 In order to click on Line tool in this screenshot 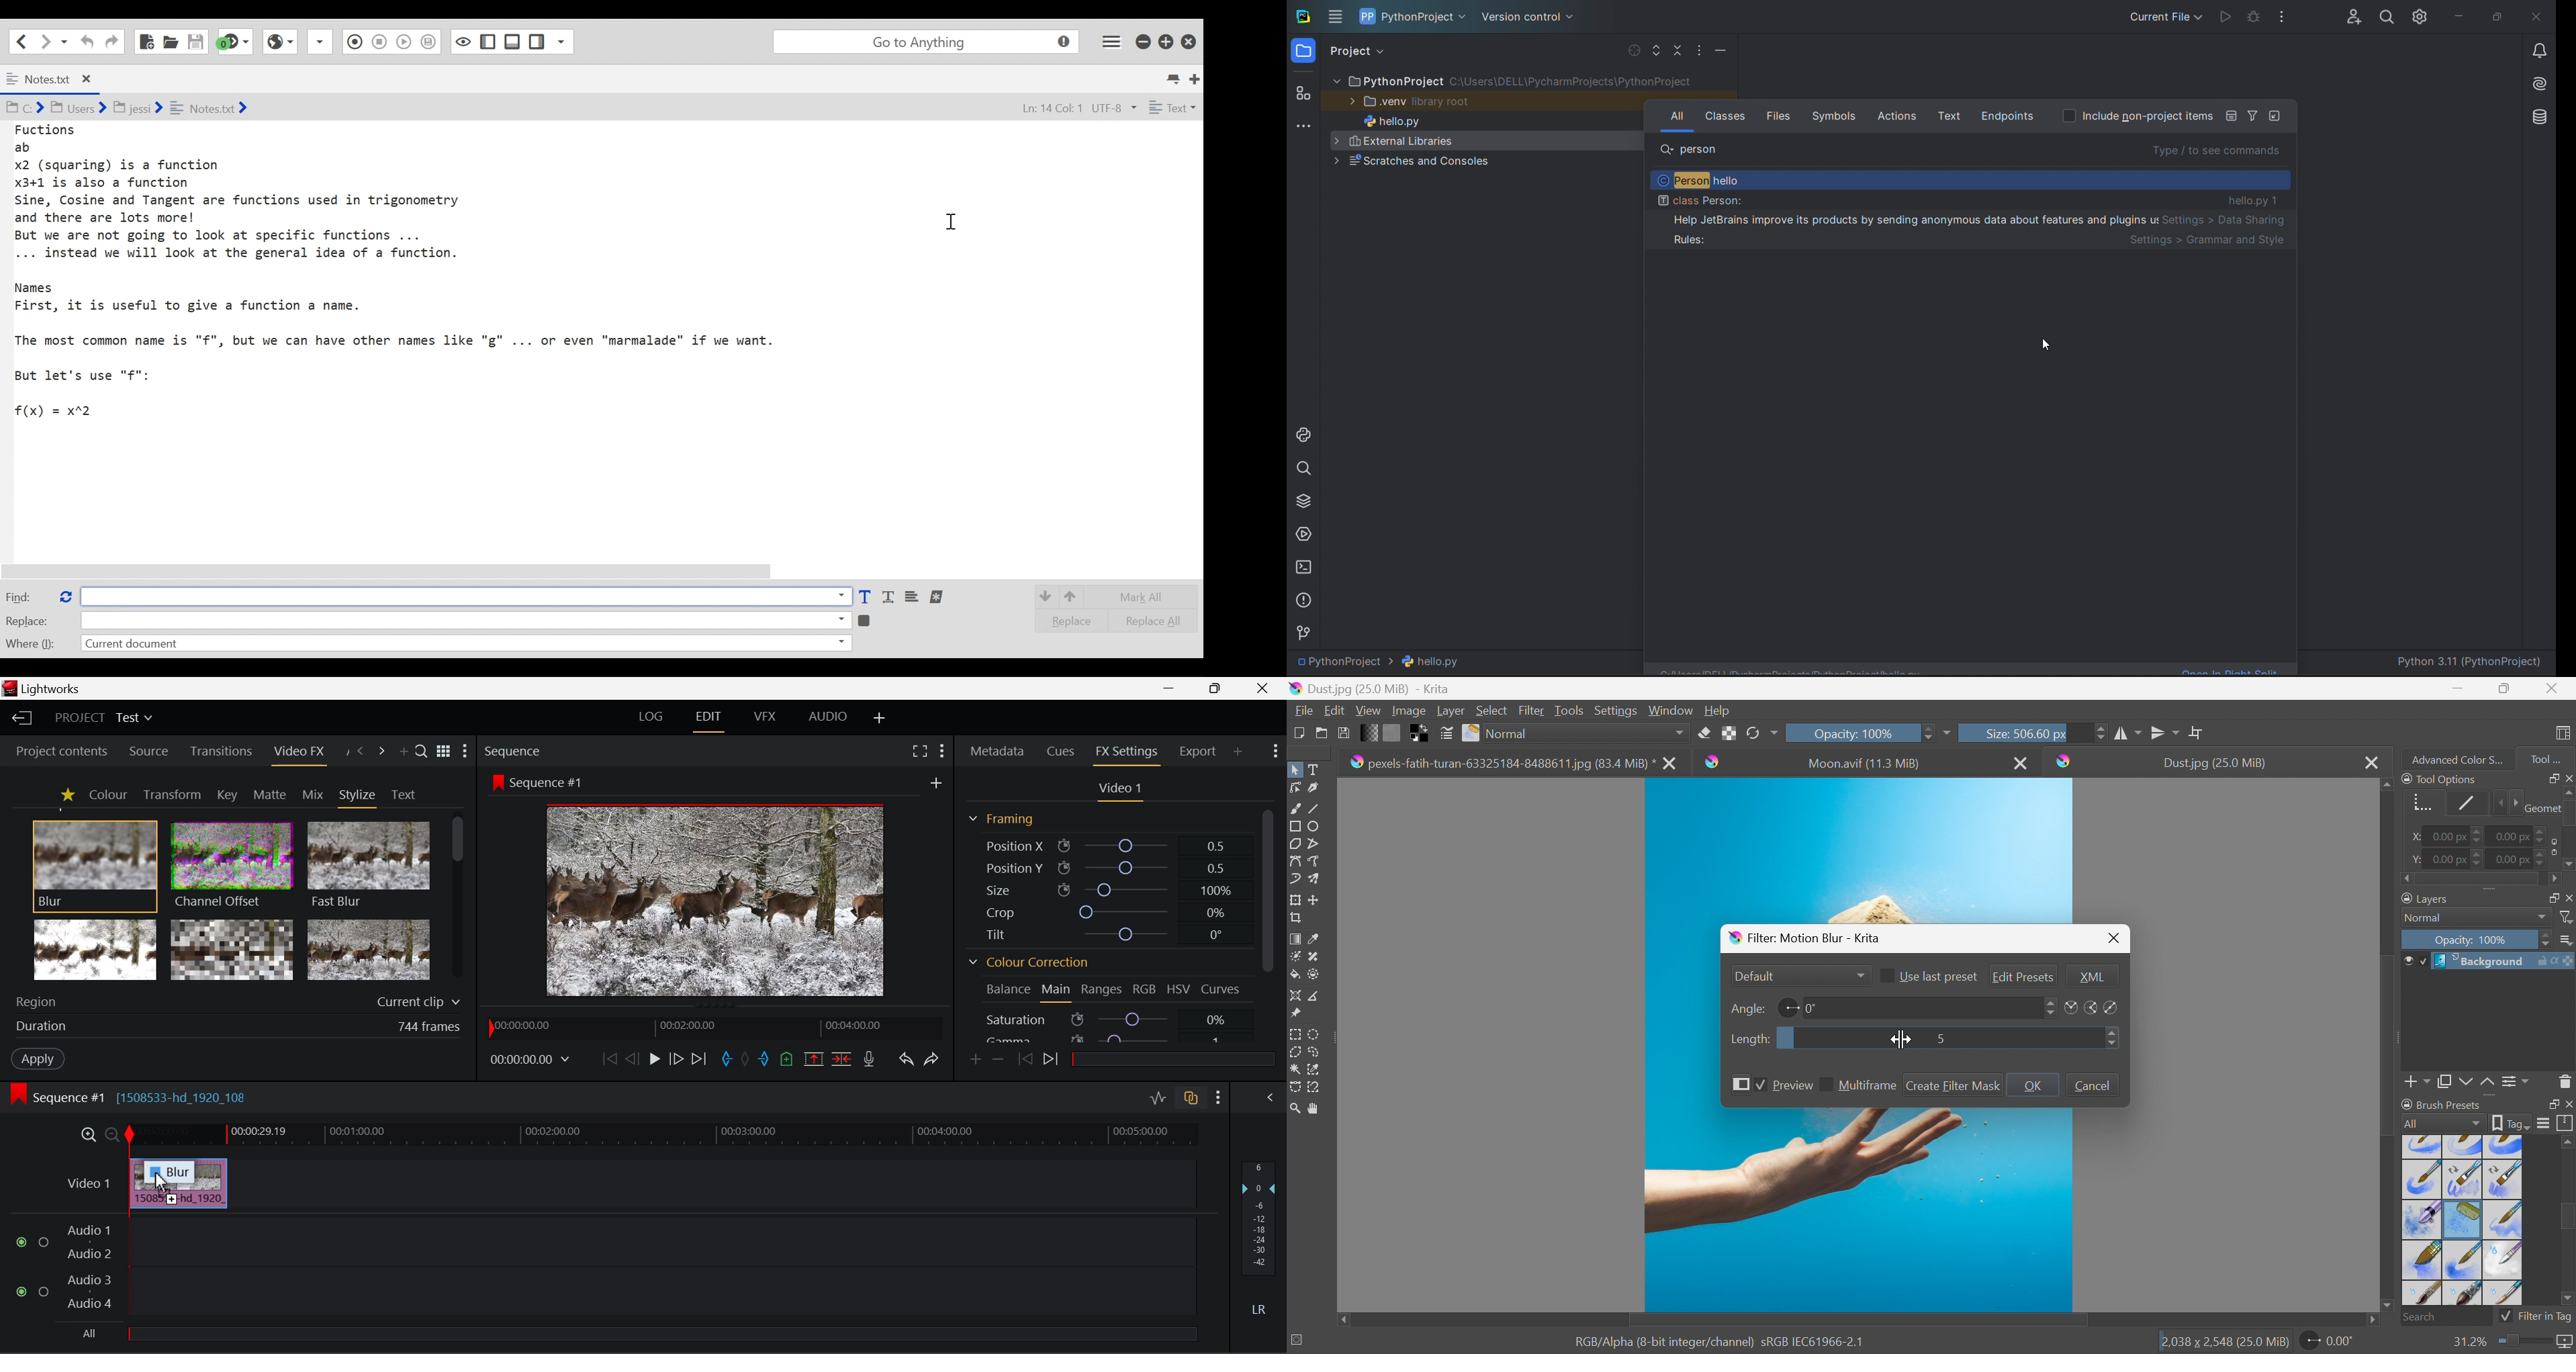, I will do `click(1319, 809)`.